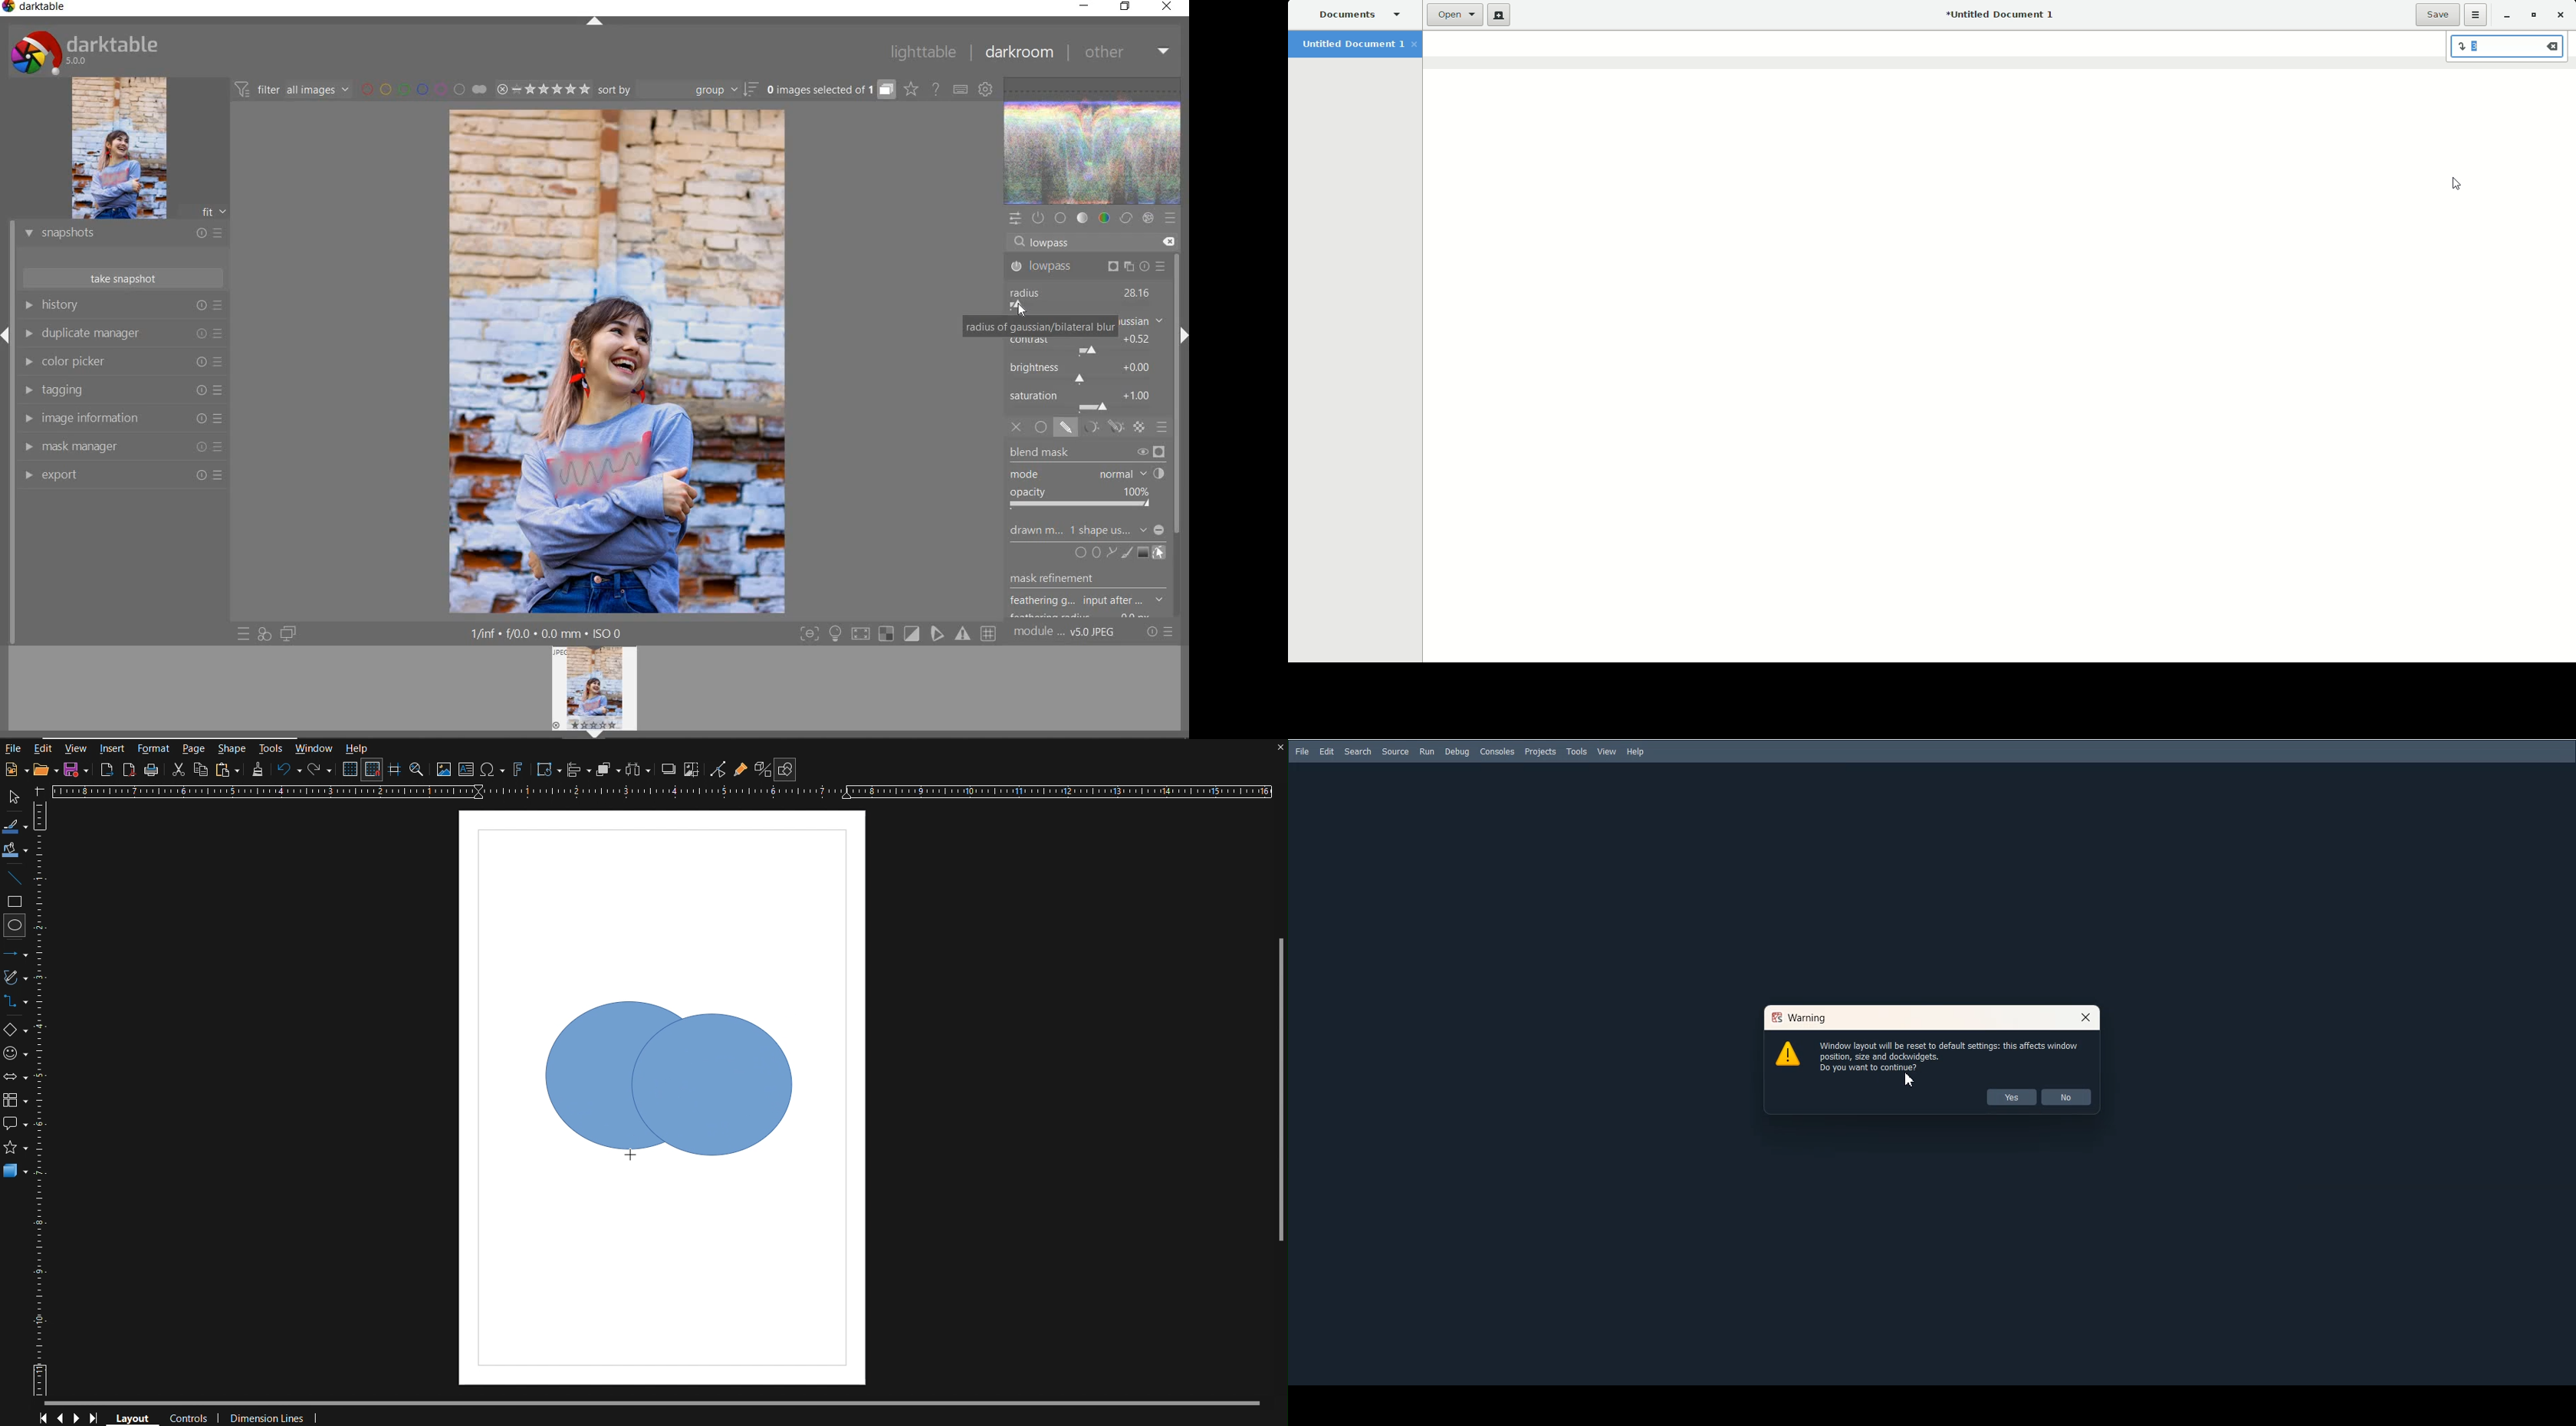 The width and height of the screenshot is (2576, 1428). What do you see at coordinates (42, 769) in the screenshot?
I see `Open` at bounding box center [42, 769].